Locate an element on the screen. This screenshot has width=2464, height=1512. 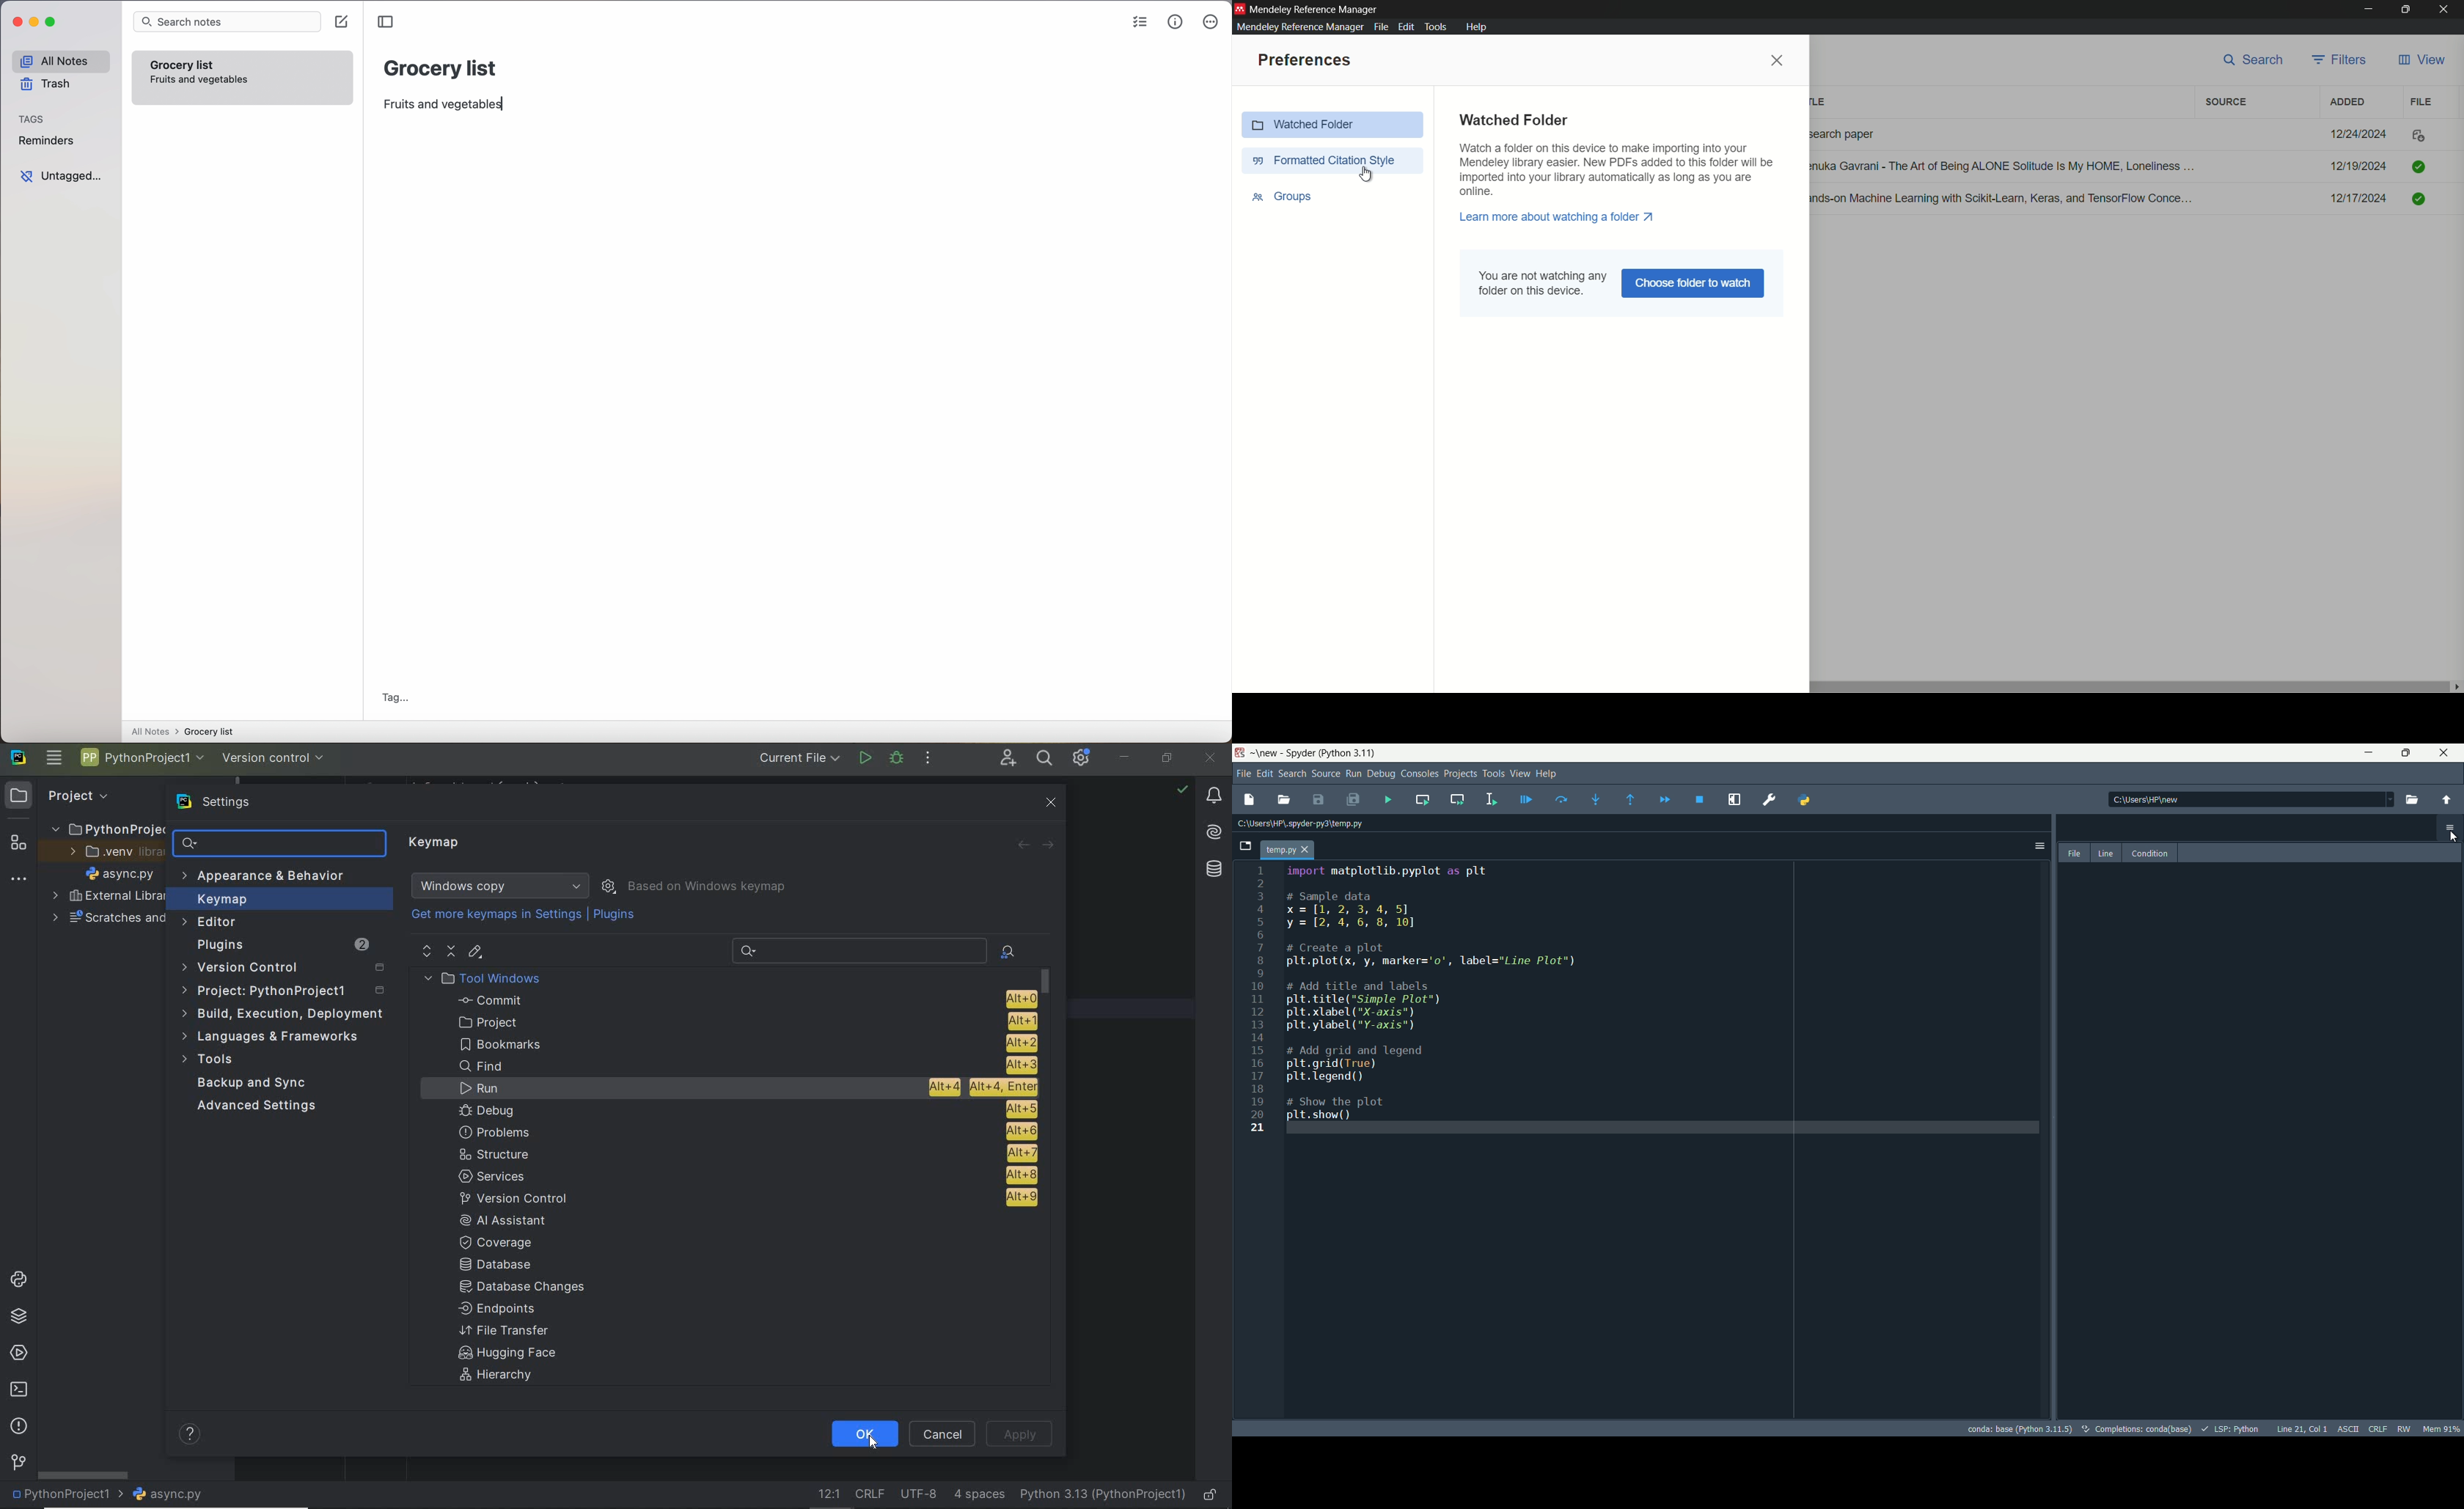
added is located at coordinates (2345, 101).